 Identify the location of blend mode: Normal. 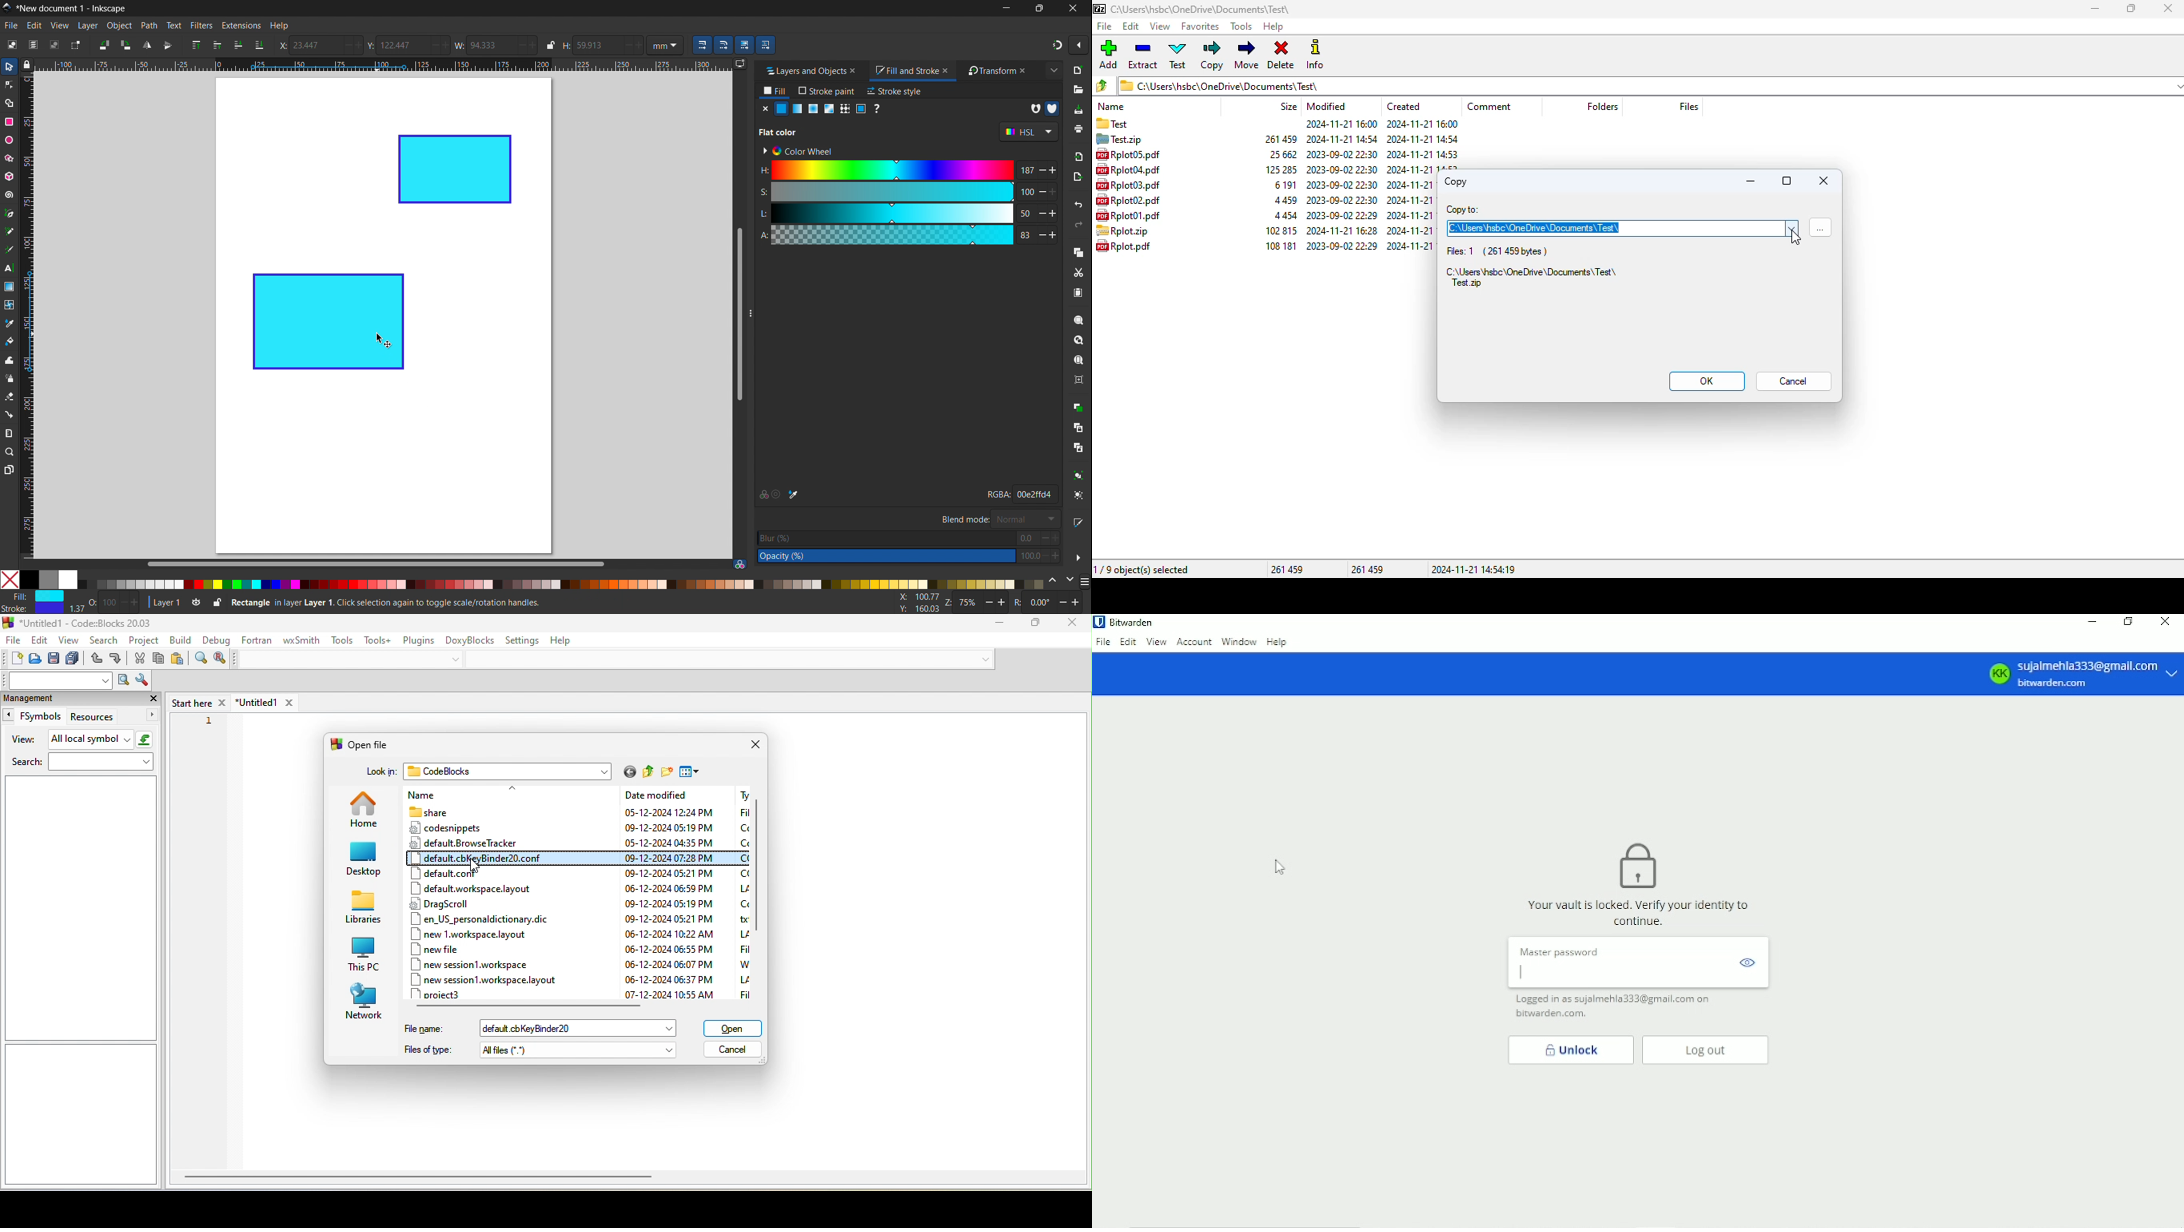
(999, 518).